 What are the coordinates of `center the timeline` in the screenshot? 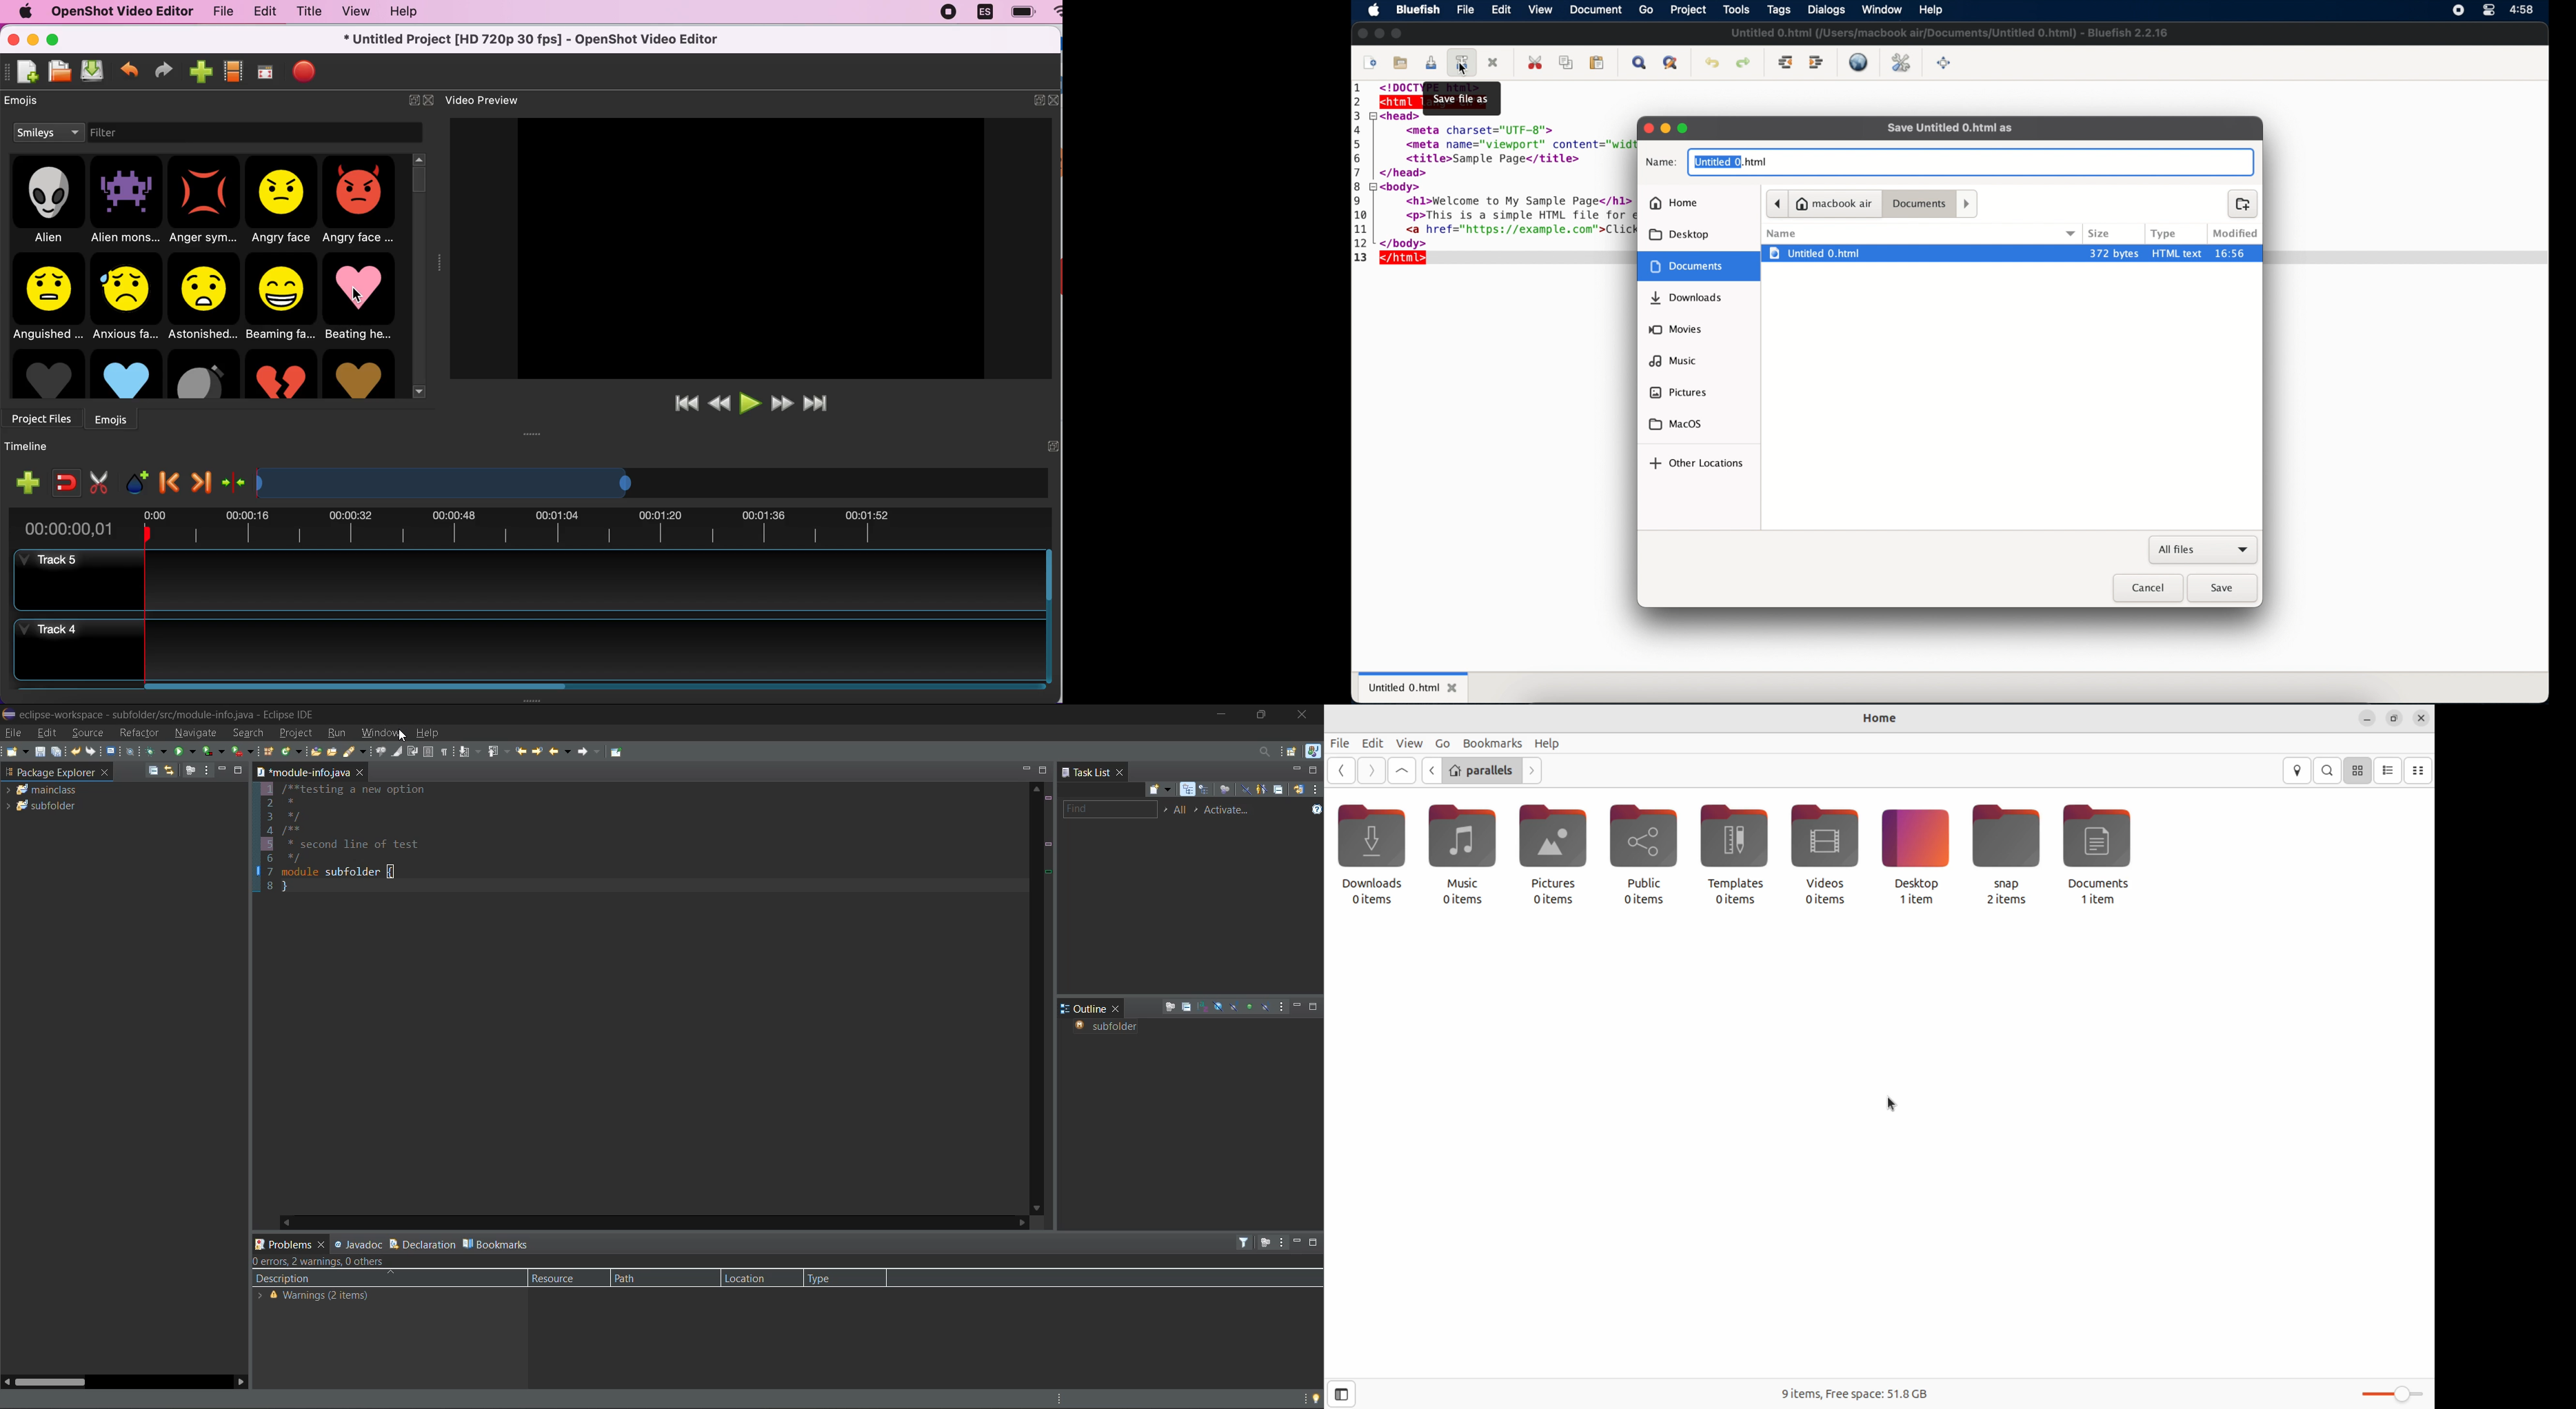 It's located at (234, 480).